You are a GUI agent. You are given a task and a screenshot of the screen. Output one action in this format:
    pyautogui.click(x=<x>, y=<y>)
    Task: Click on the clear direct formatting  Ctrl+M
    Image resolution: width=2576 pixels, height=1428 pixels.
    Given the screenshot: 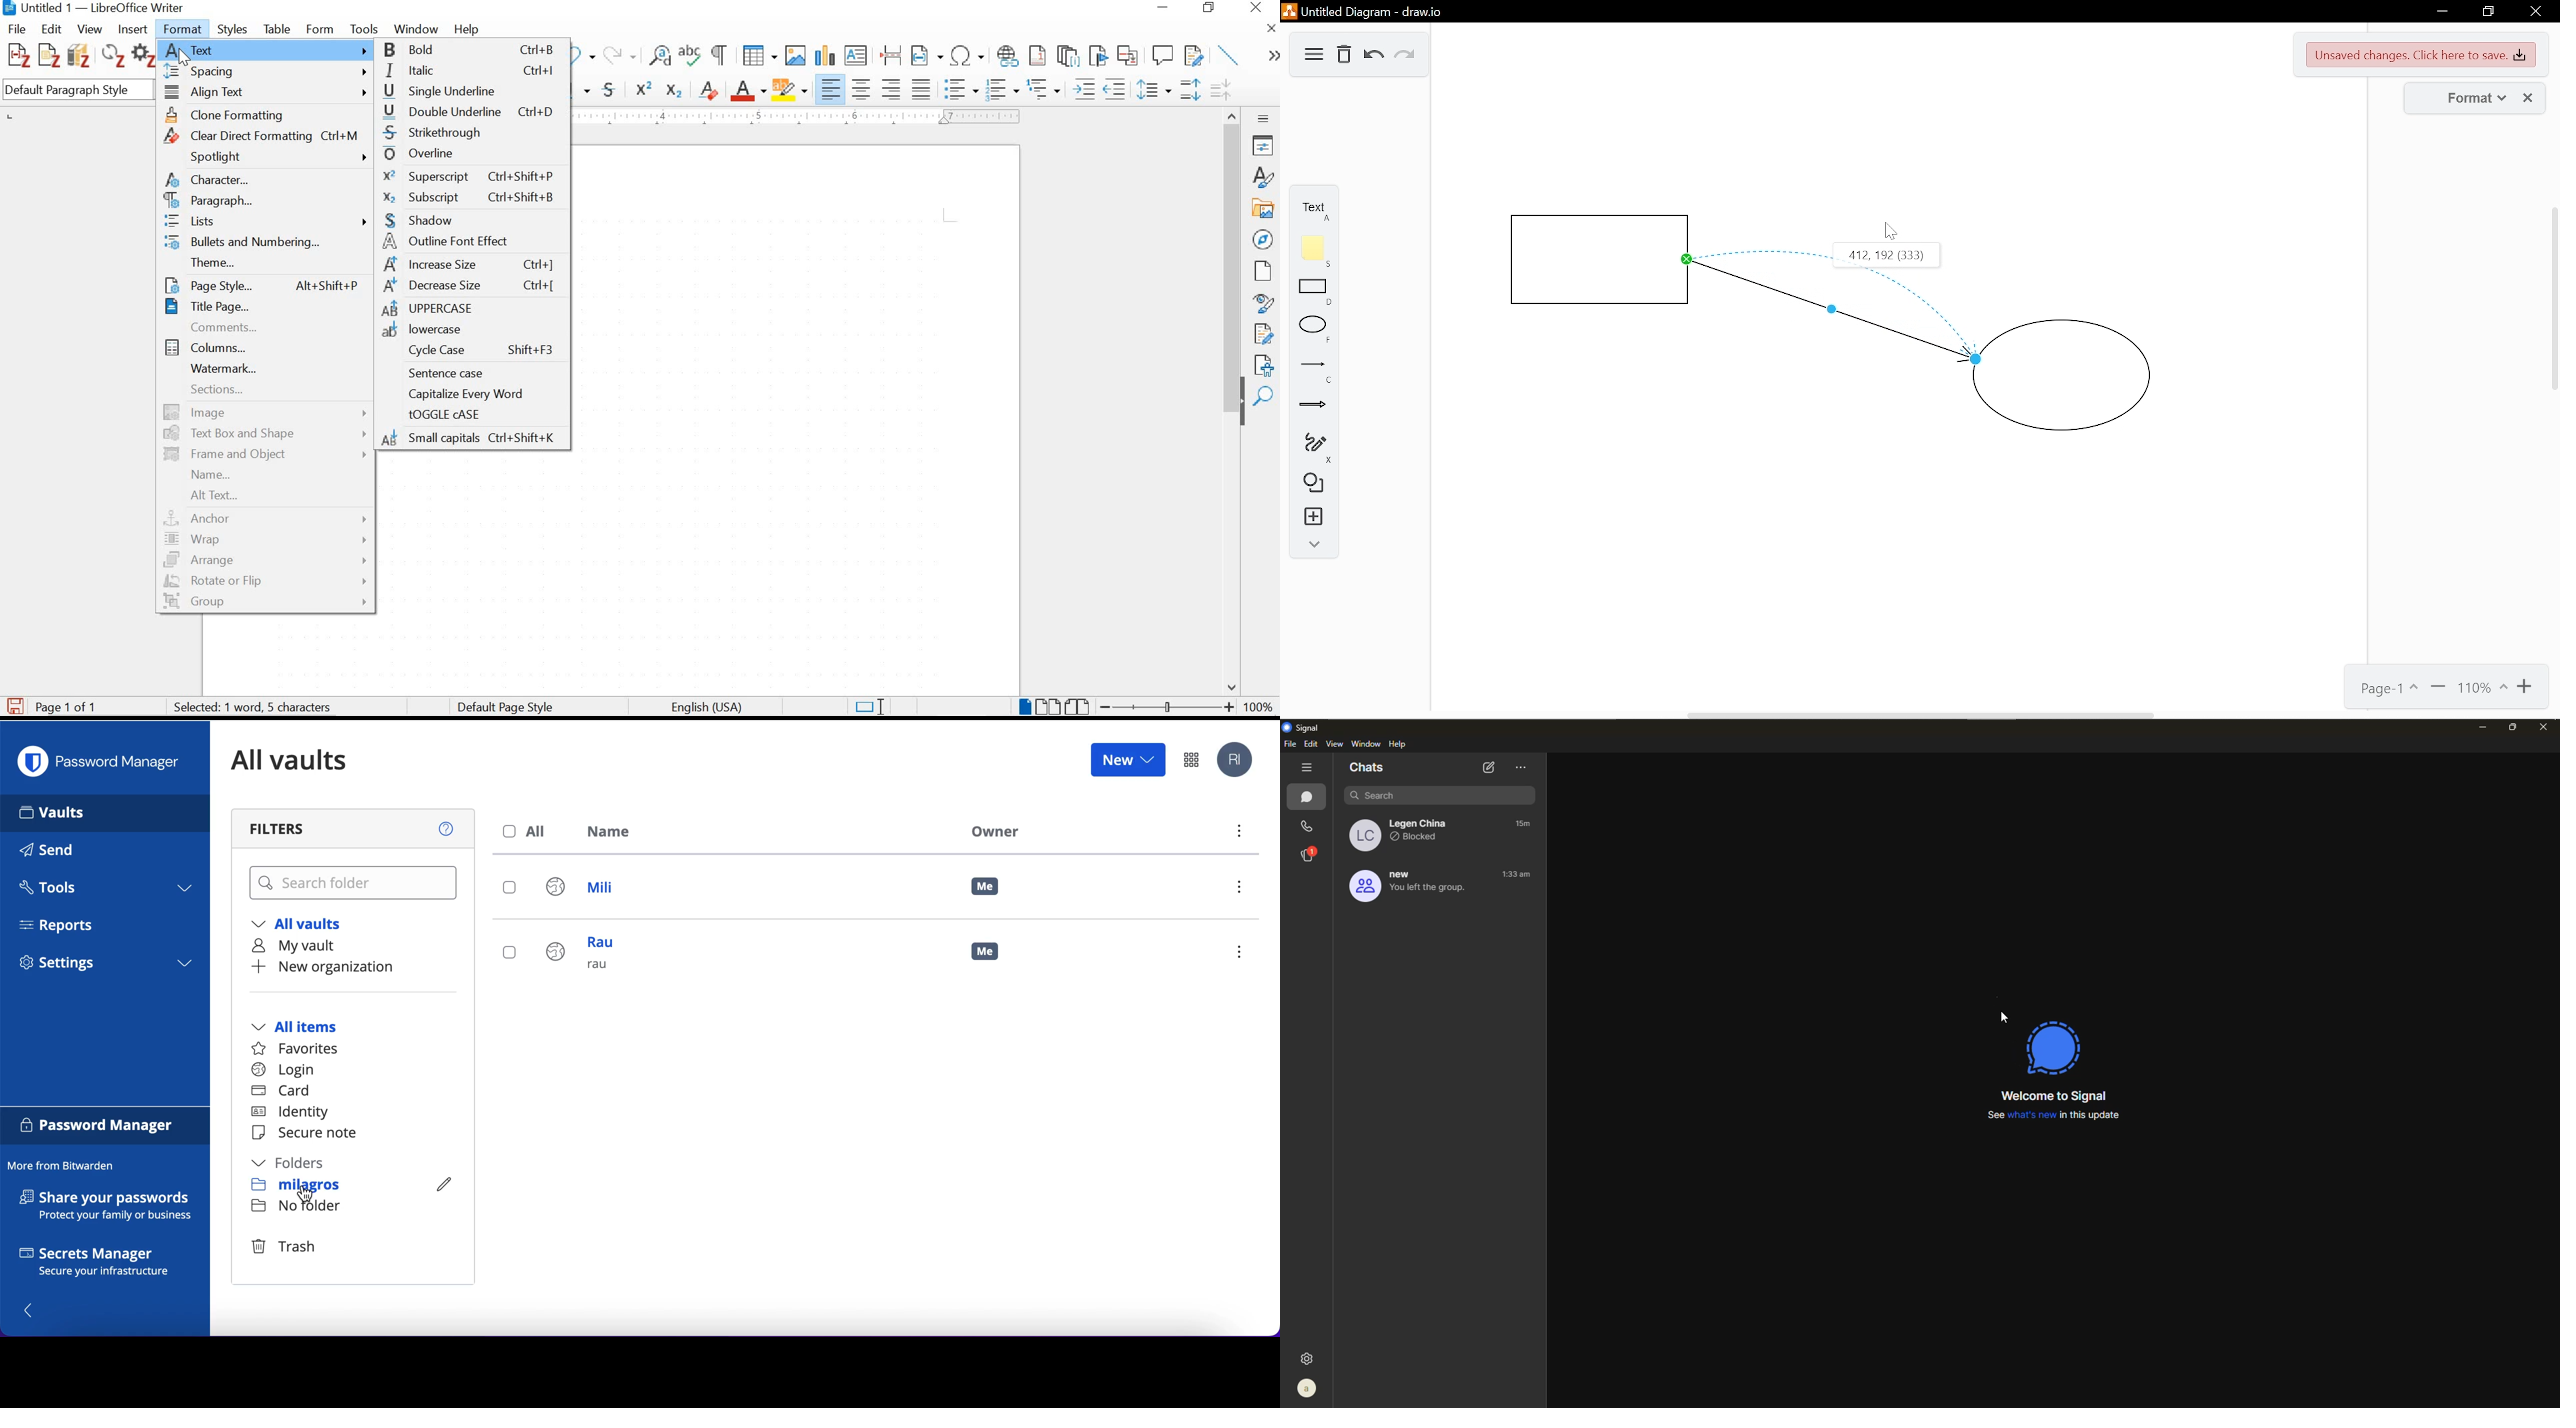 What is the action you would take?
    pyautogui.click(x=268, y=135)
    